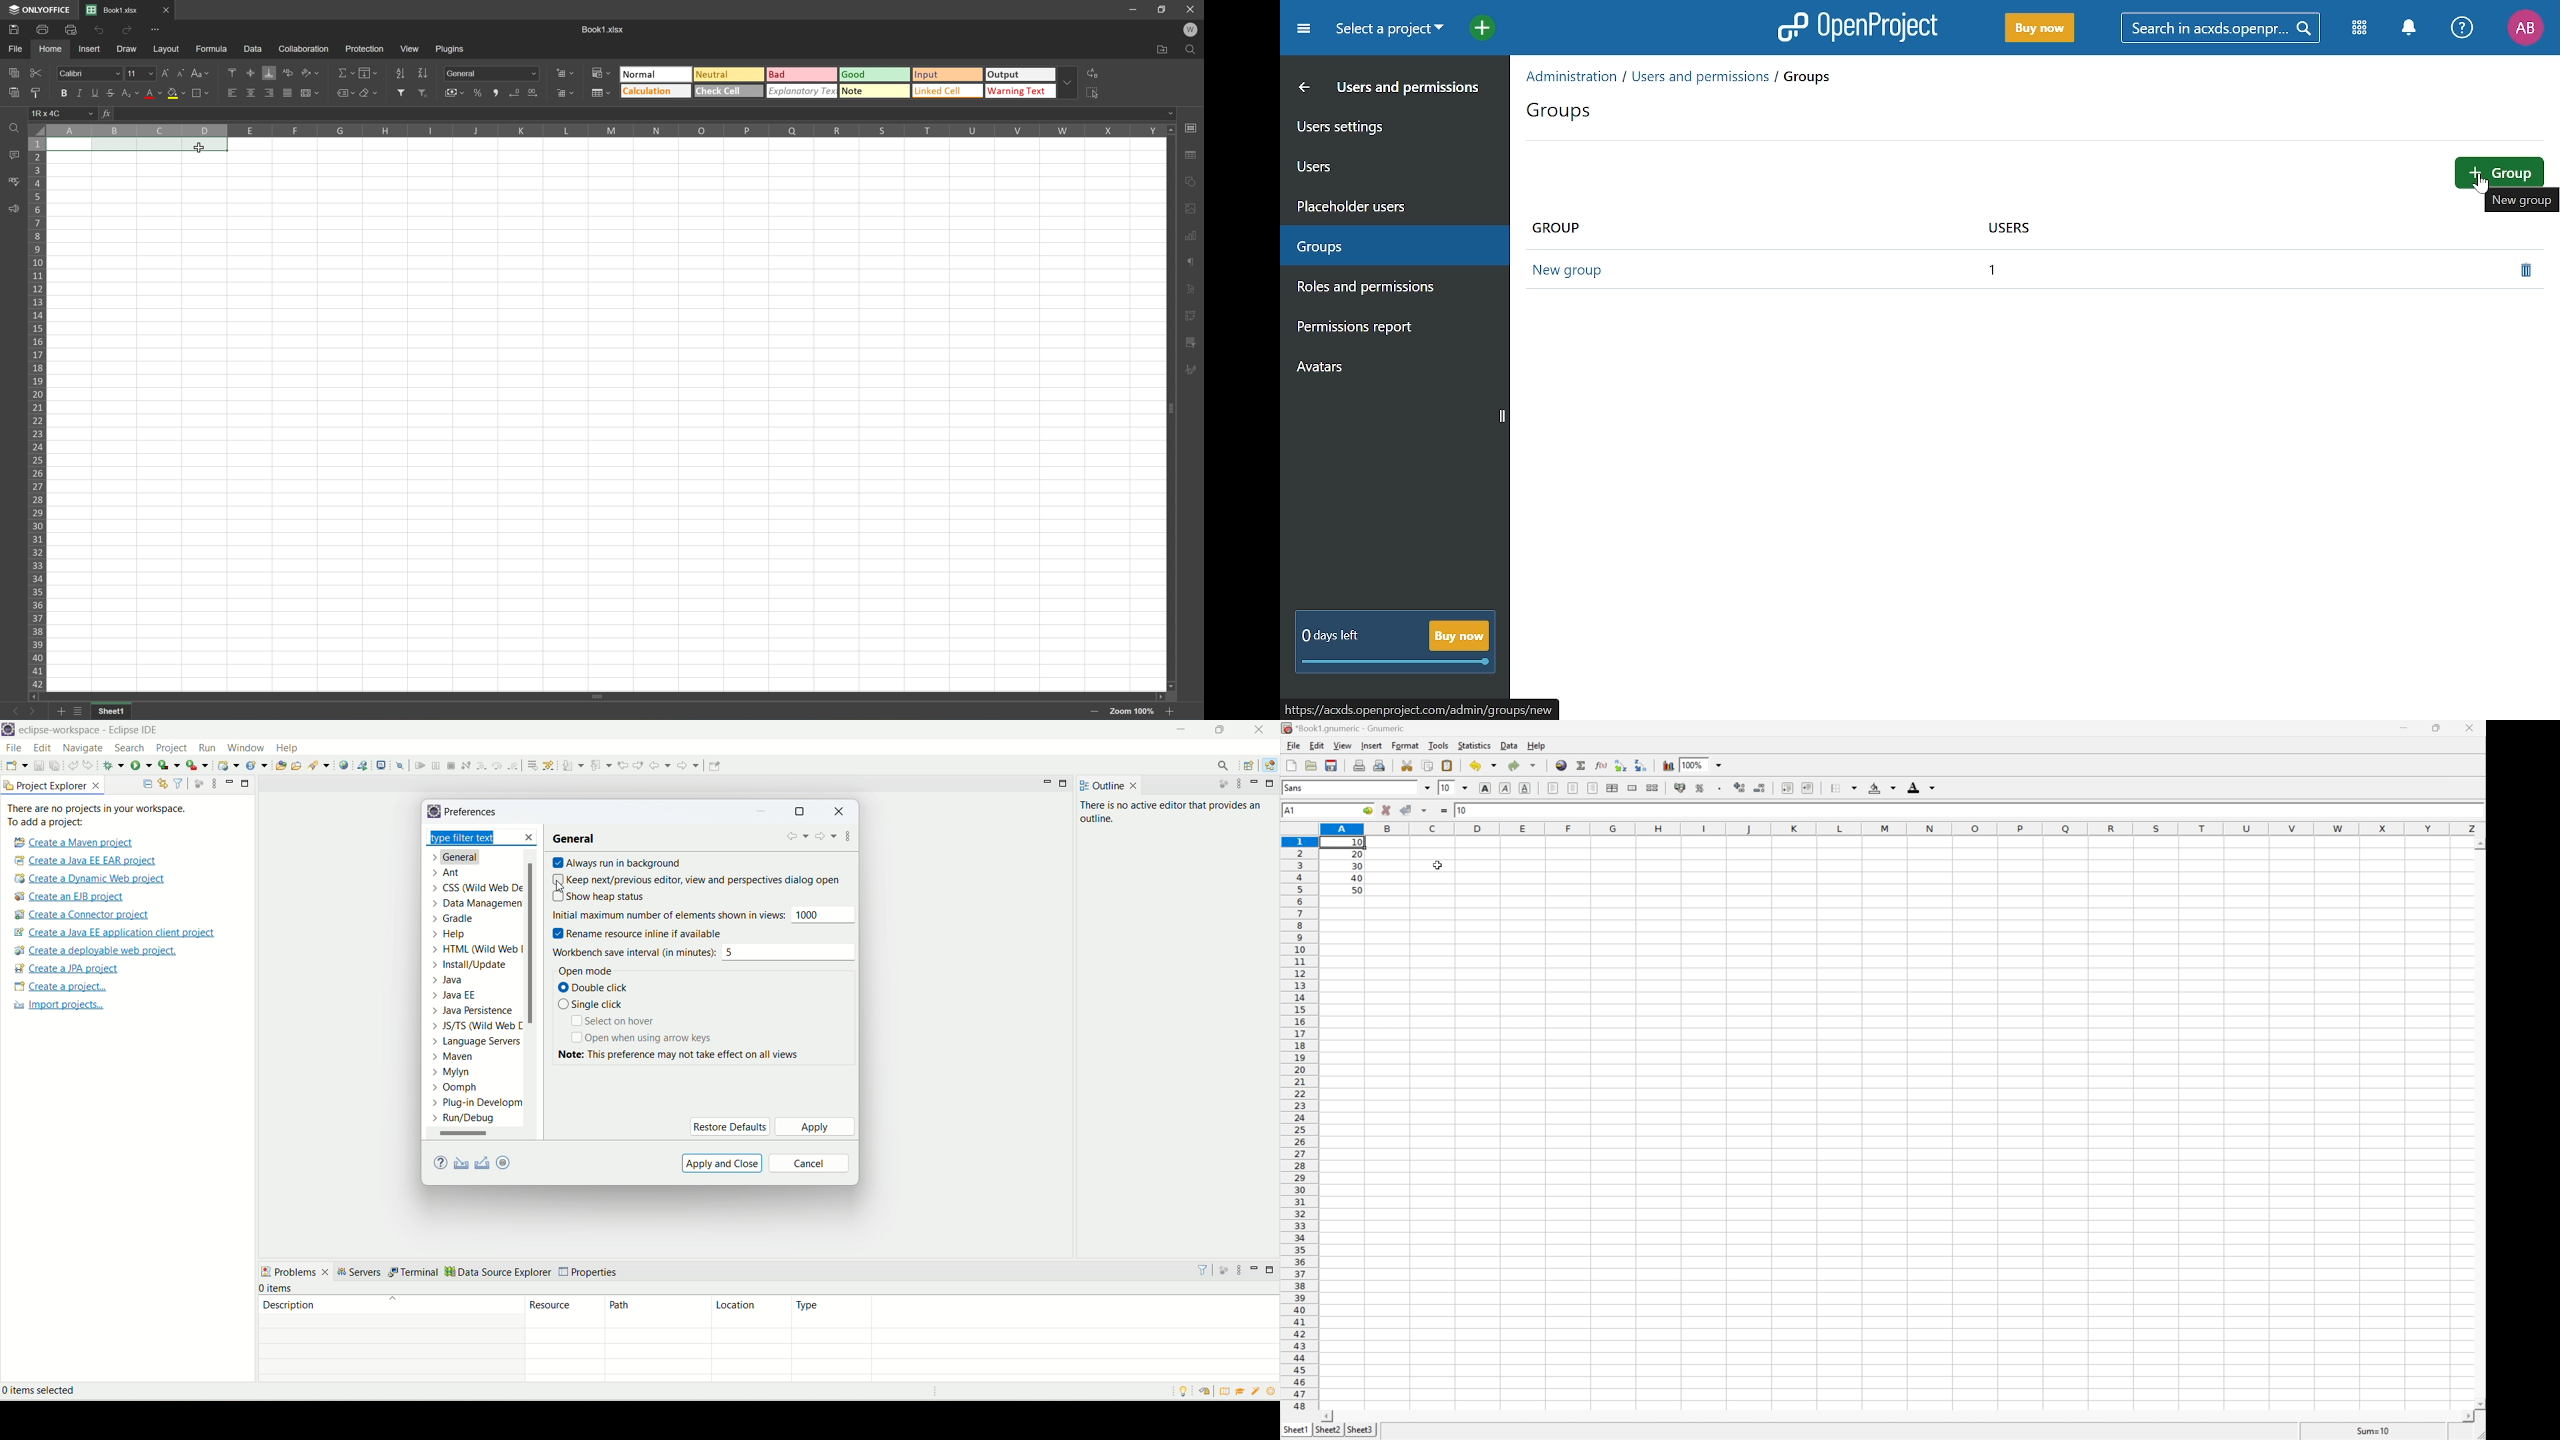 The image size is (2576, 1456). Describe the element at coordinates (139, 74) in the screenshot. I see `Font size` at that location.